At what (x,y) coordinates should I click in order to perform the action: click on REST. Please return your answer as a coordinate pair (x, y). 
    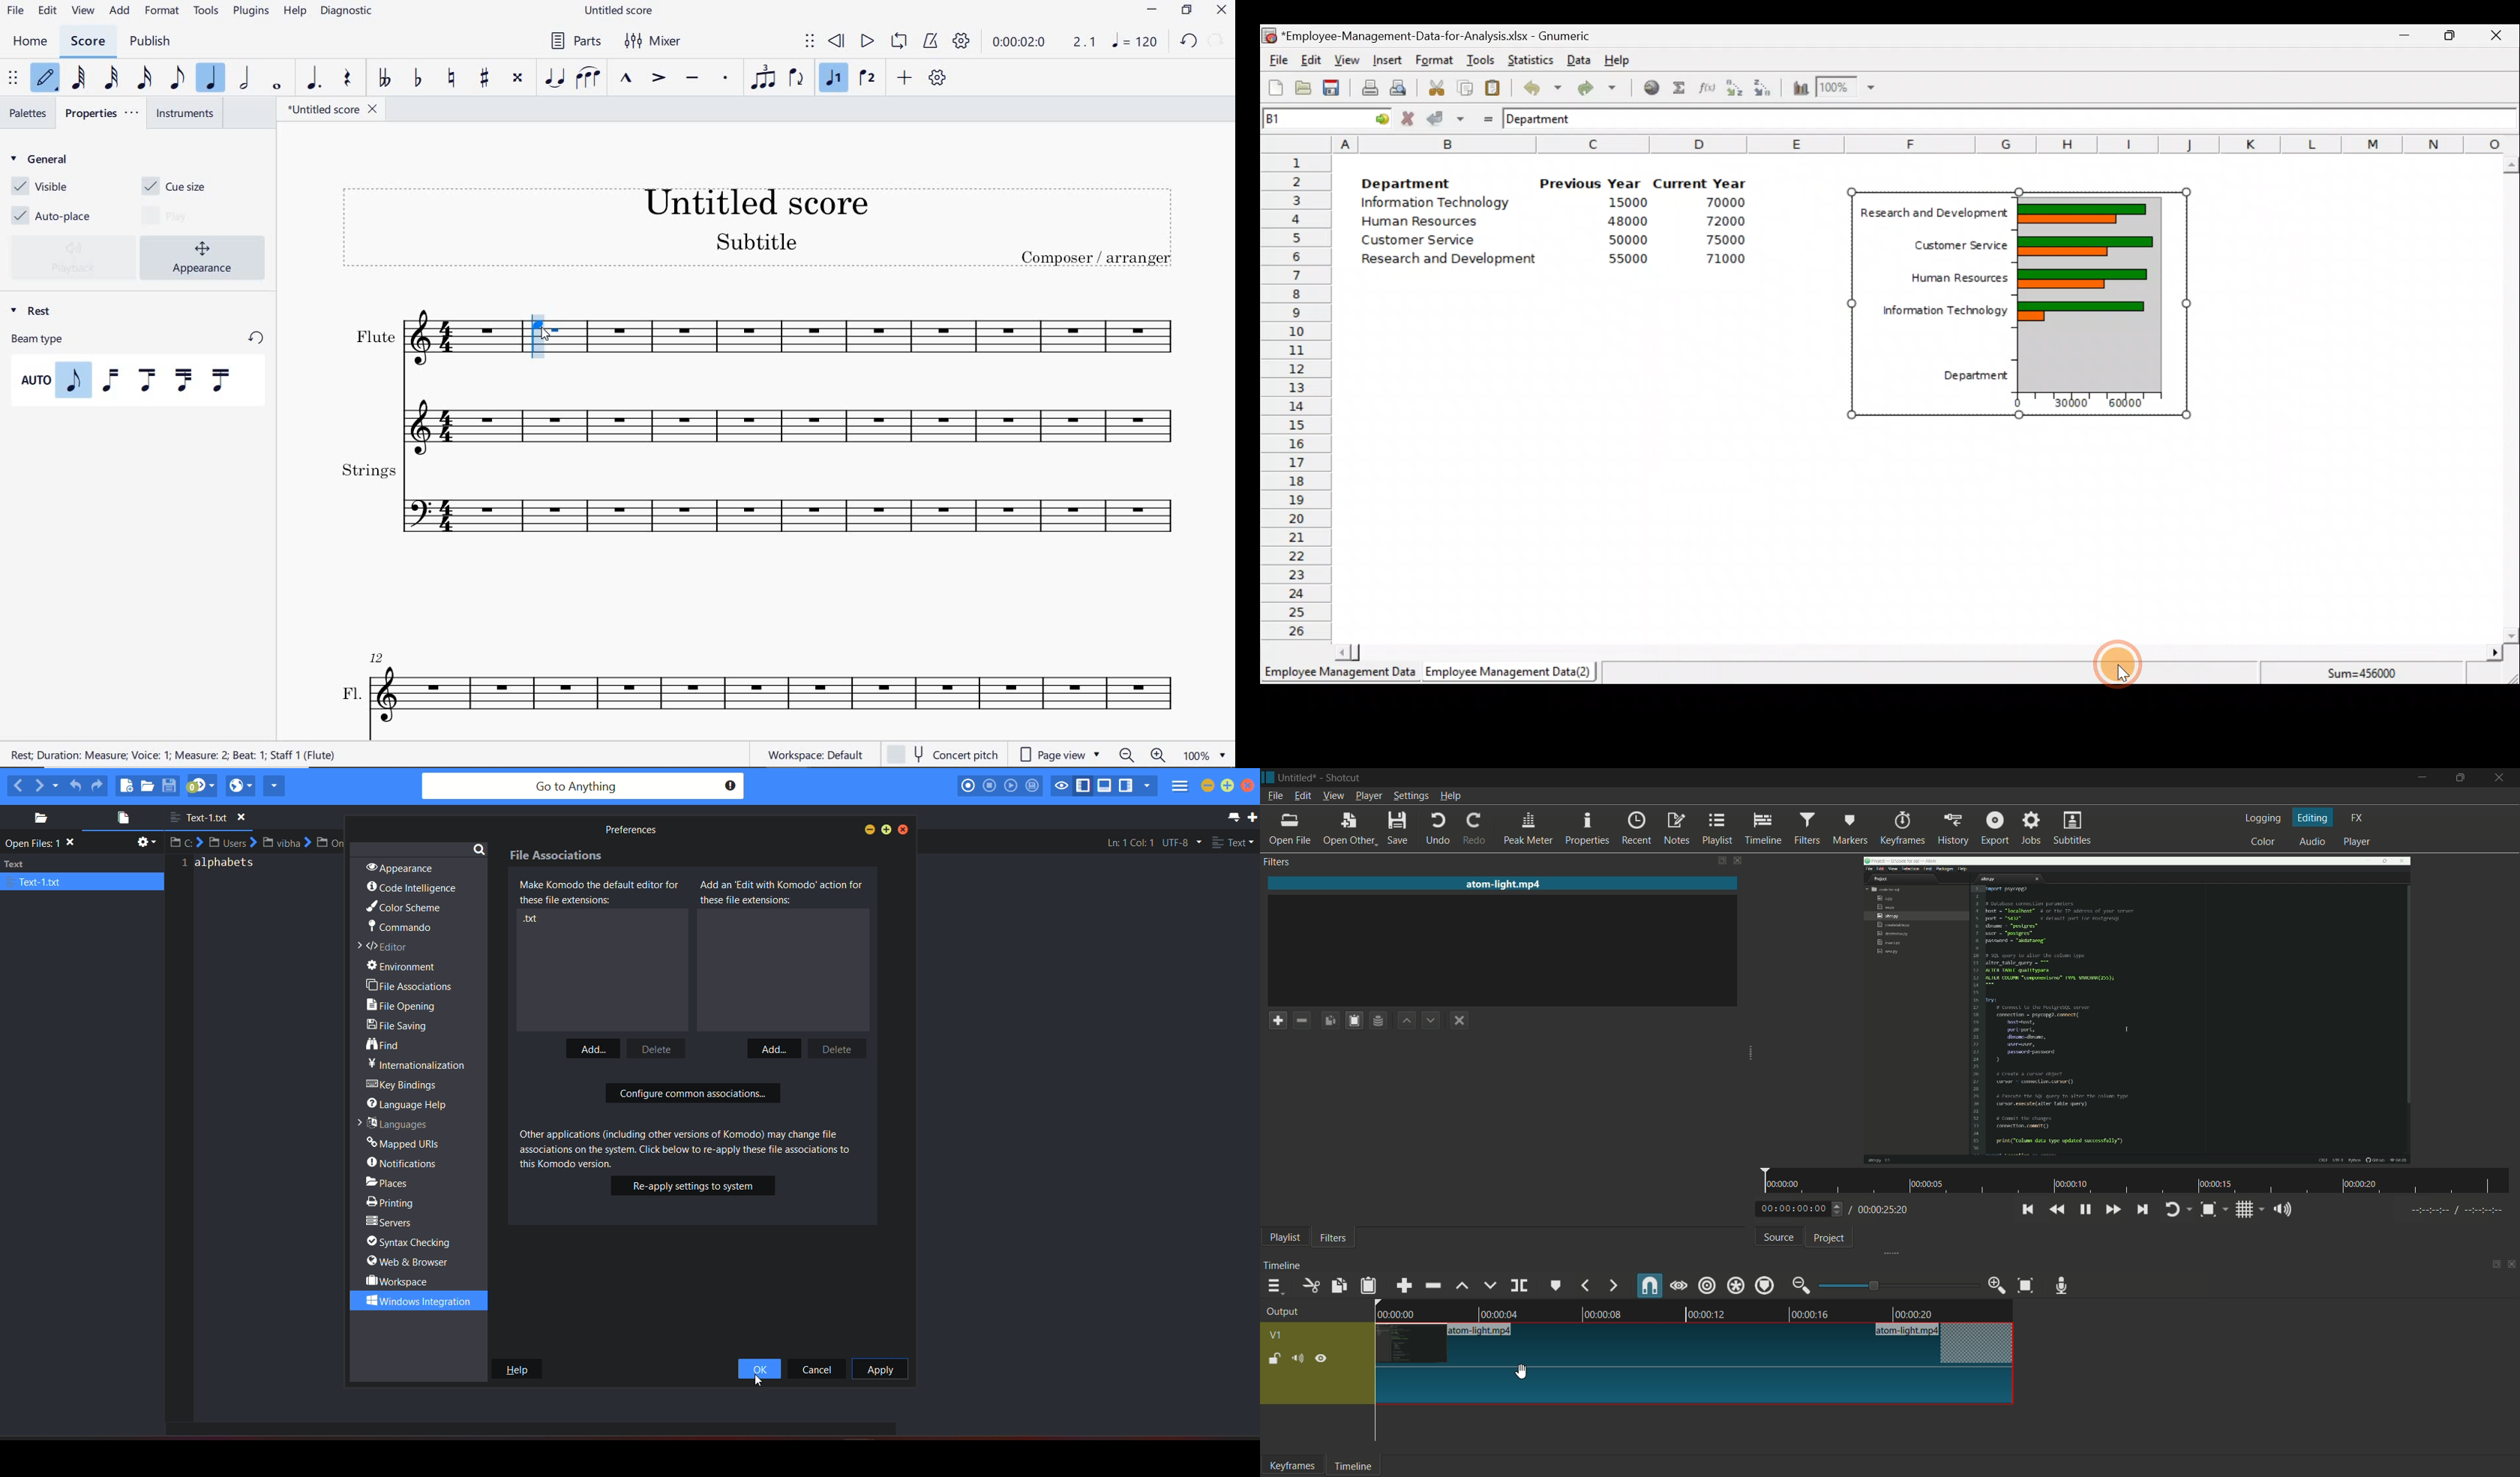
    Looking at the image, I should click on (346, 79).